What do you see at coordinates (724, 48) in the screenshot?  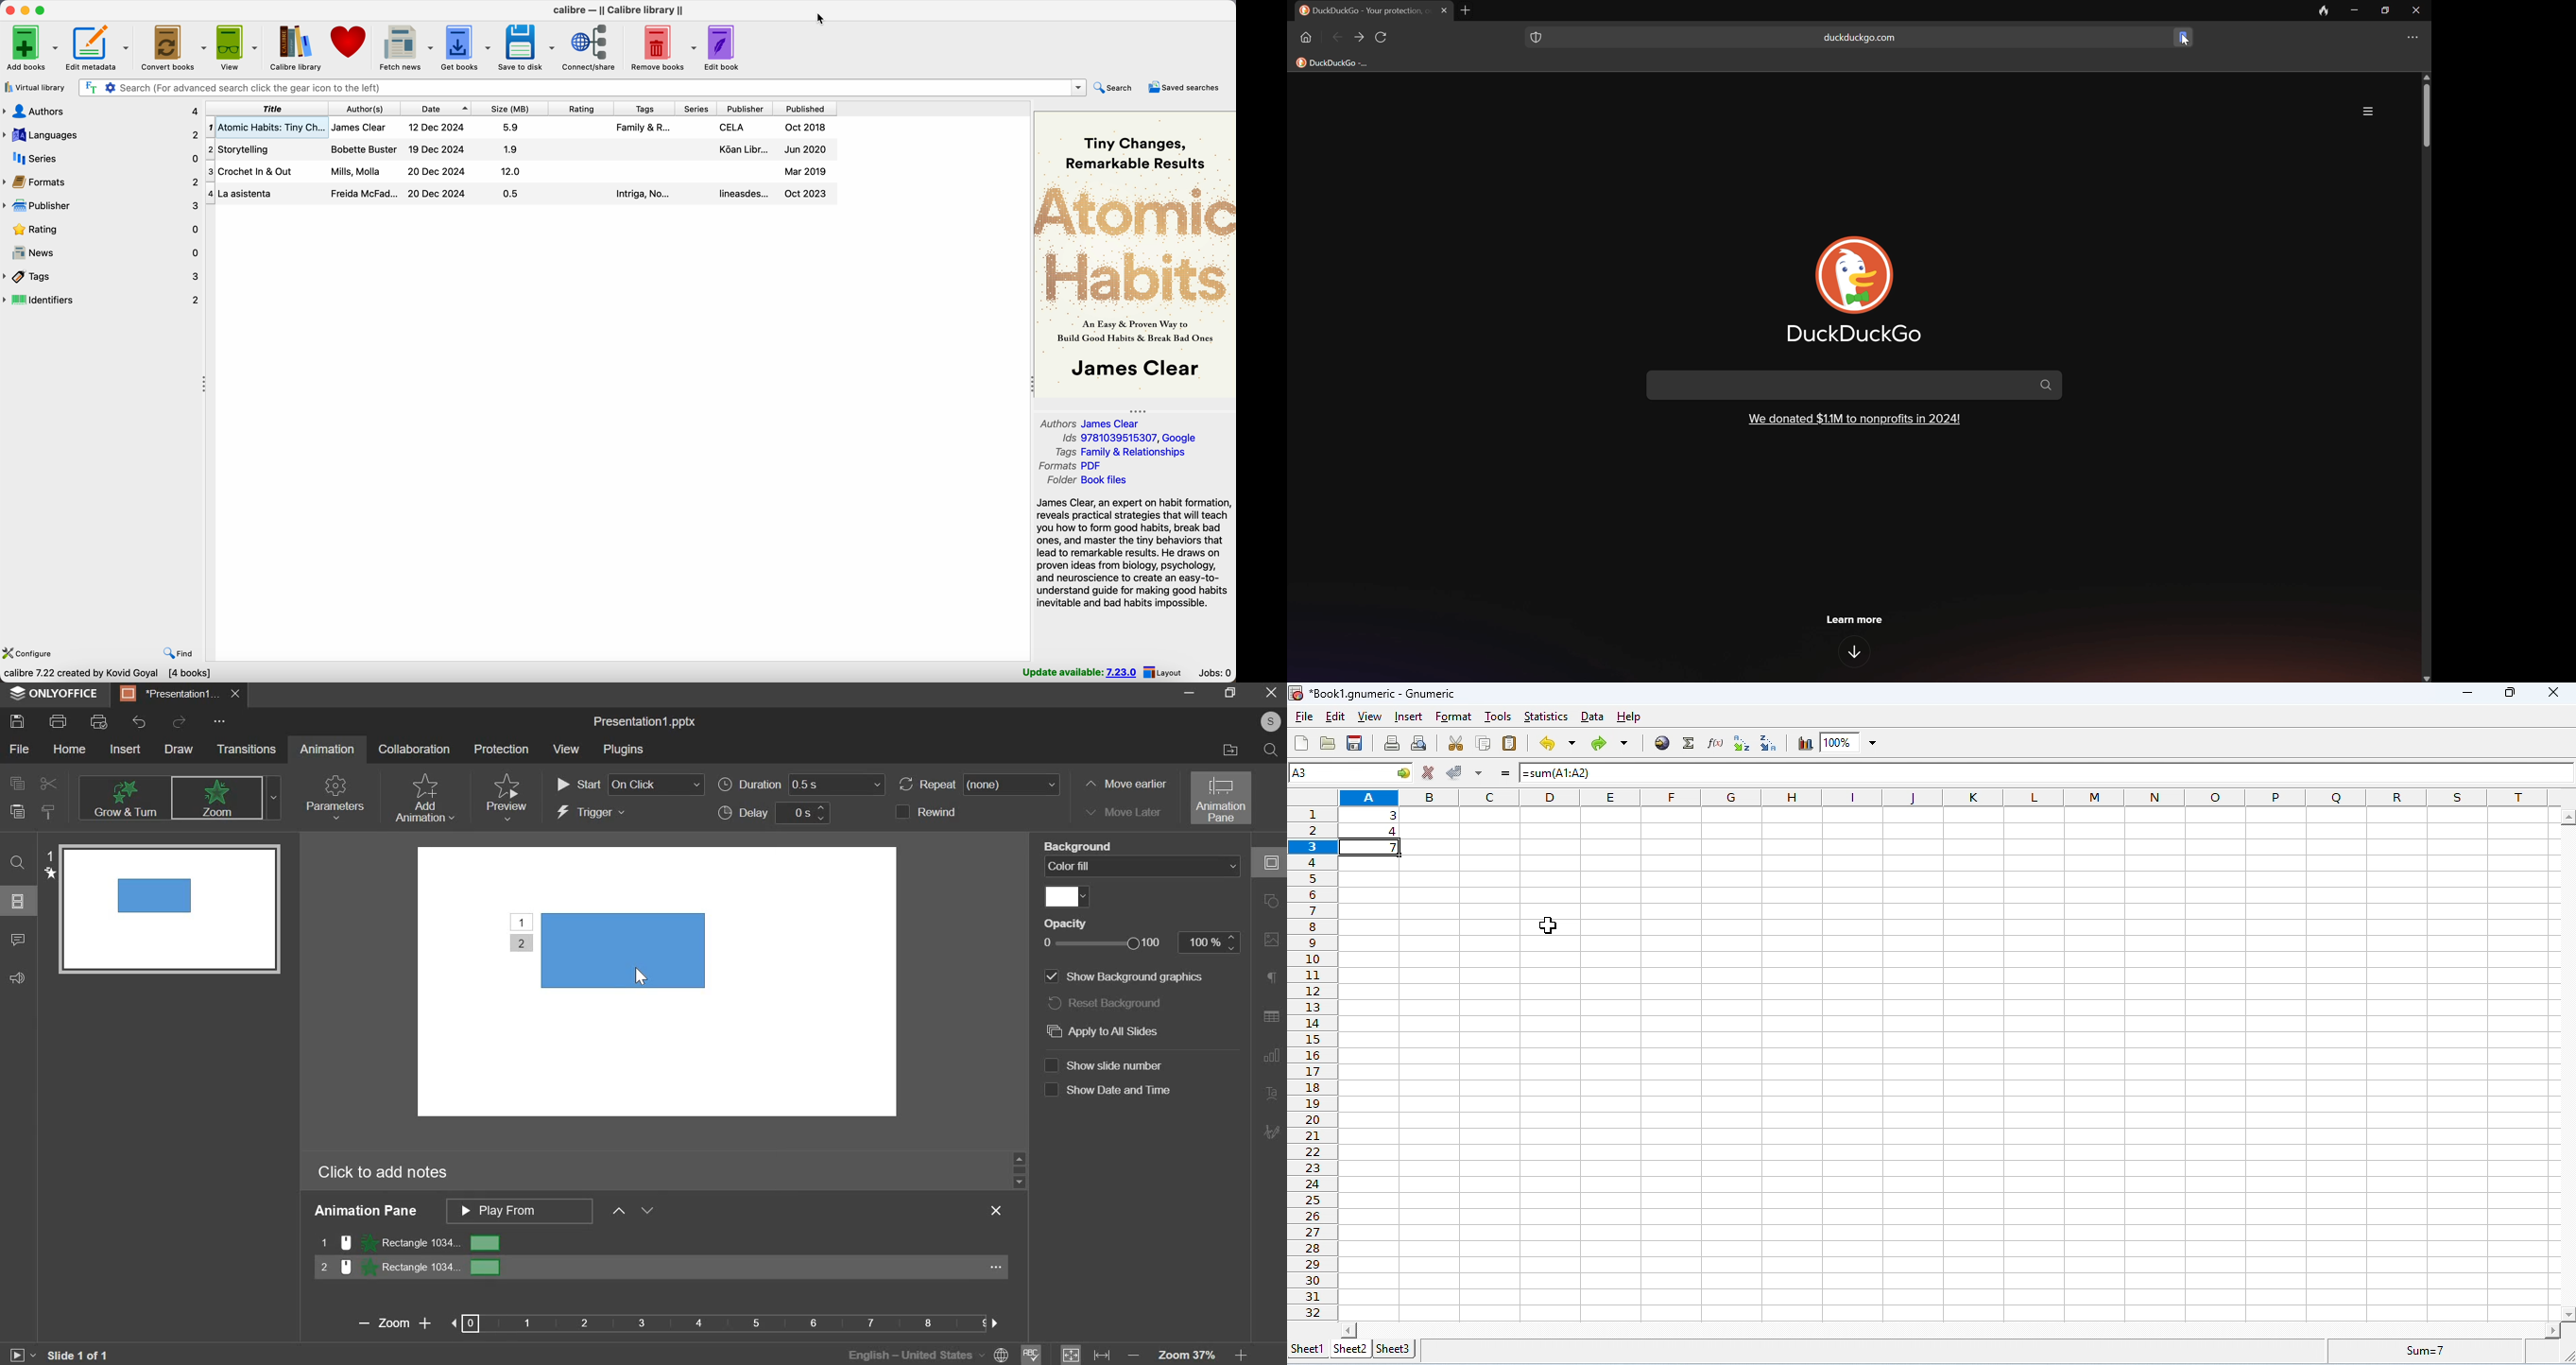 I see `edit book` at bounding box center [724, 48].